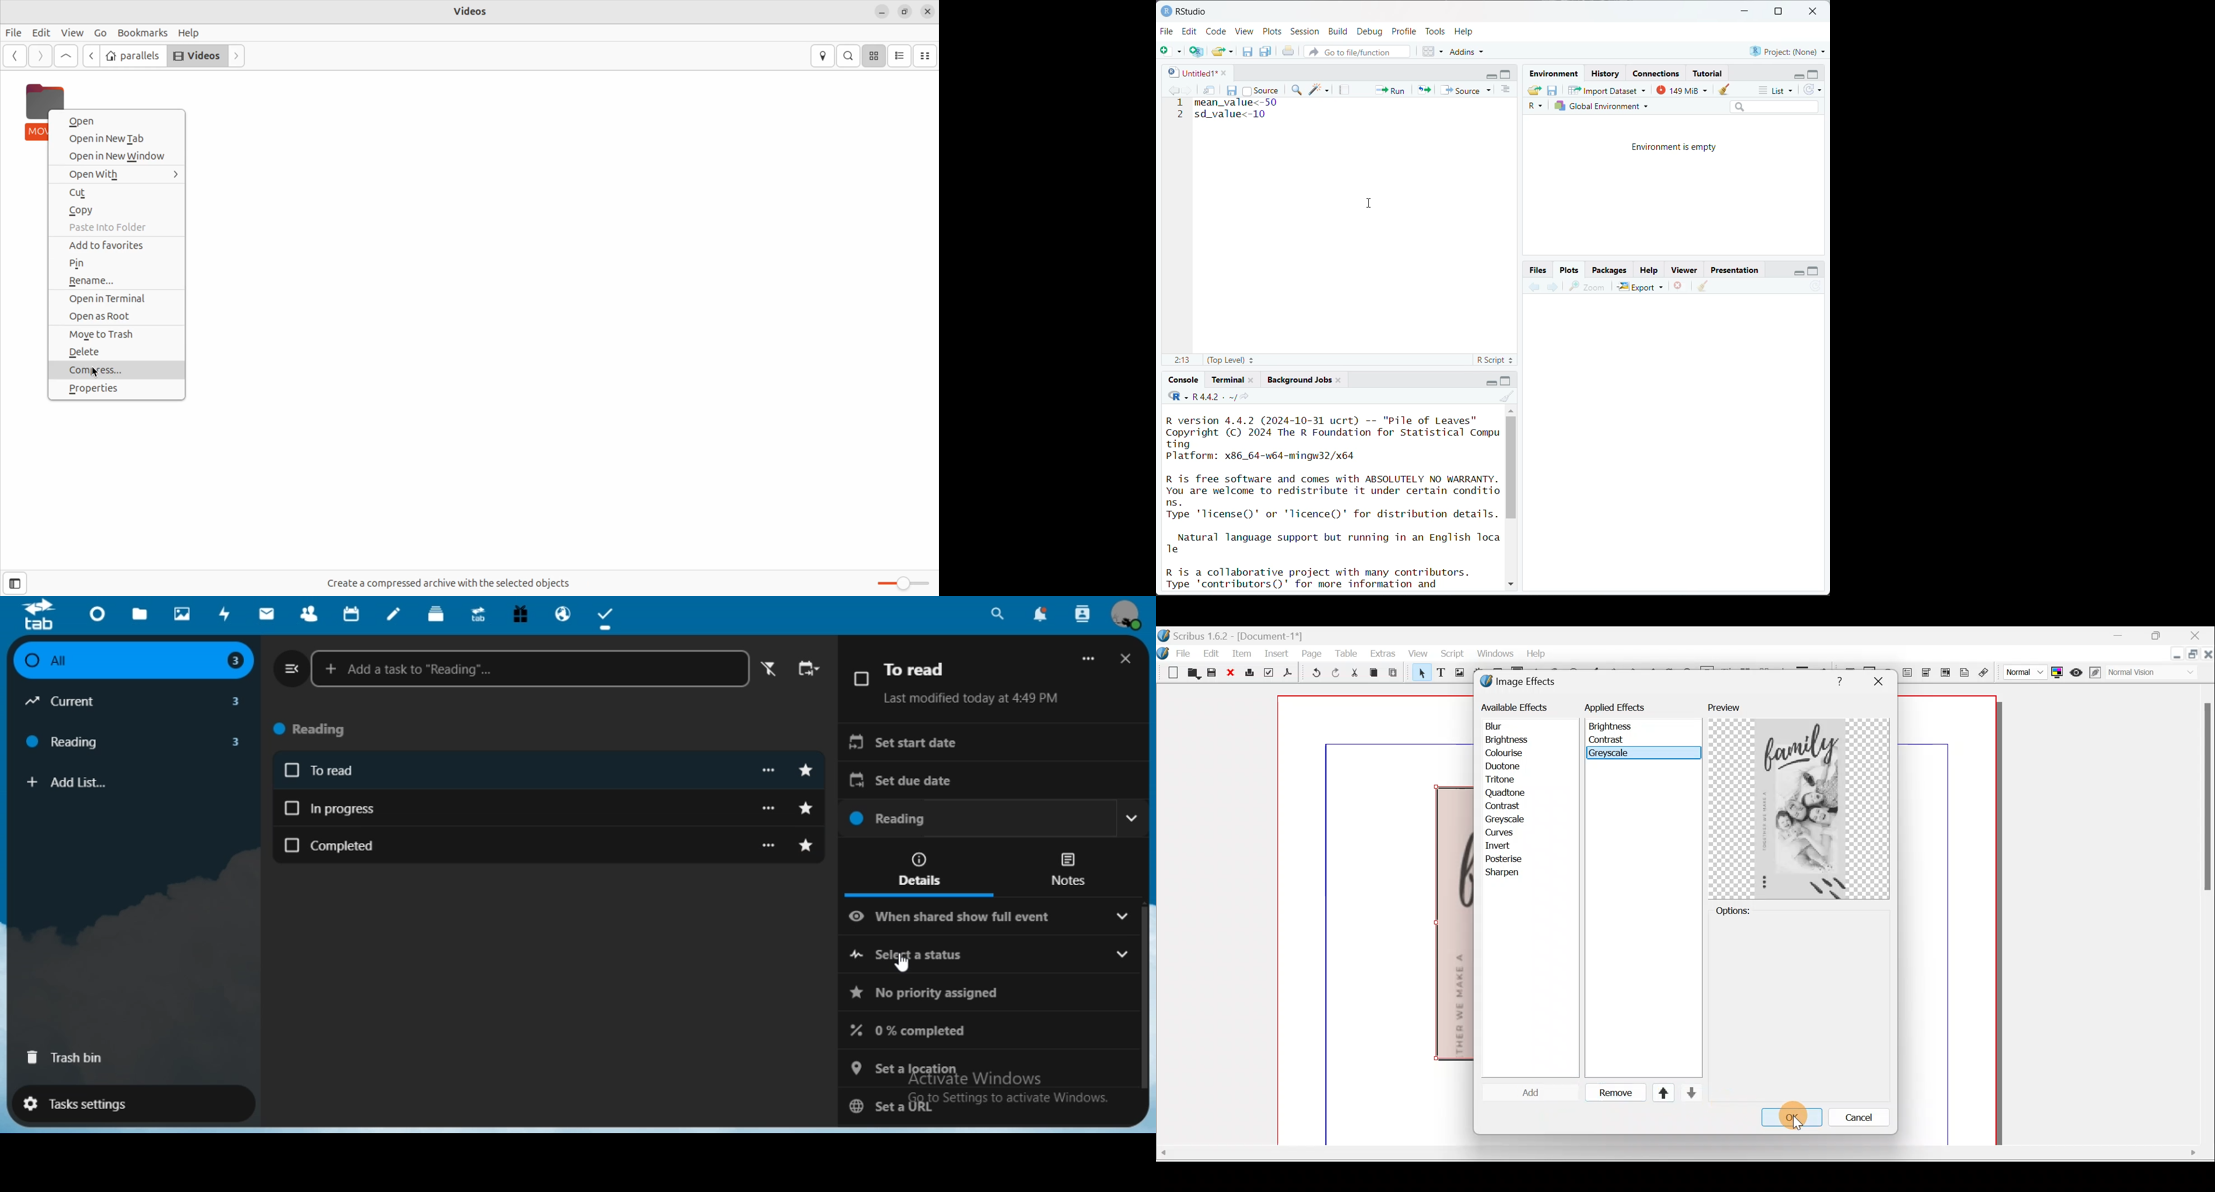 The height and width of the screenshot is (1204, 2240). Describe the element at coordinates (1506, 380) in the screenshot. I see `maximize` at that location.